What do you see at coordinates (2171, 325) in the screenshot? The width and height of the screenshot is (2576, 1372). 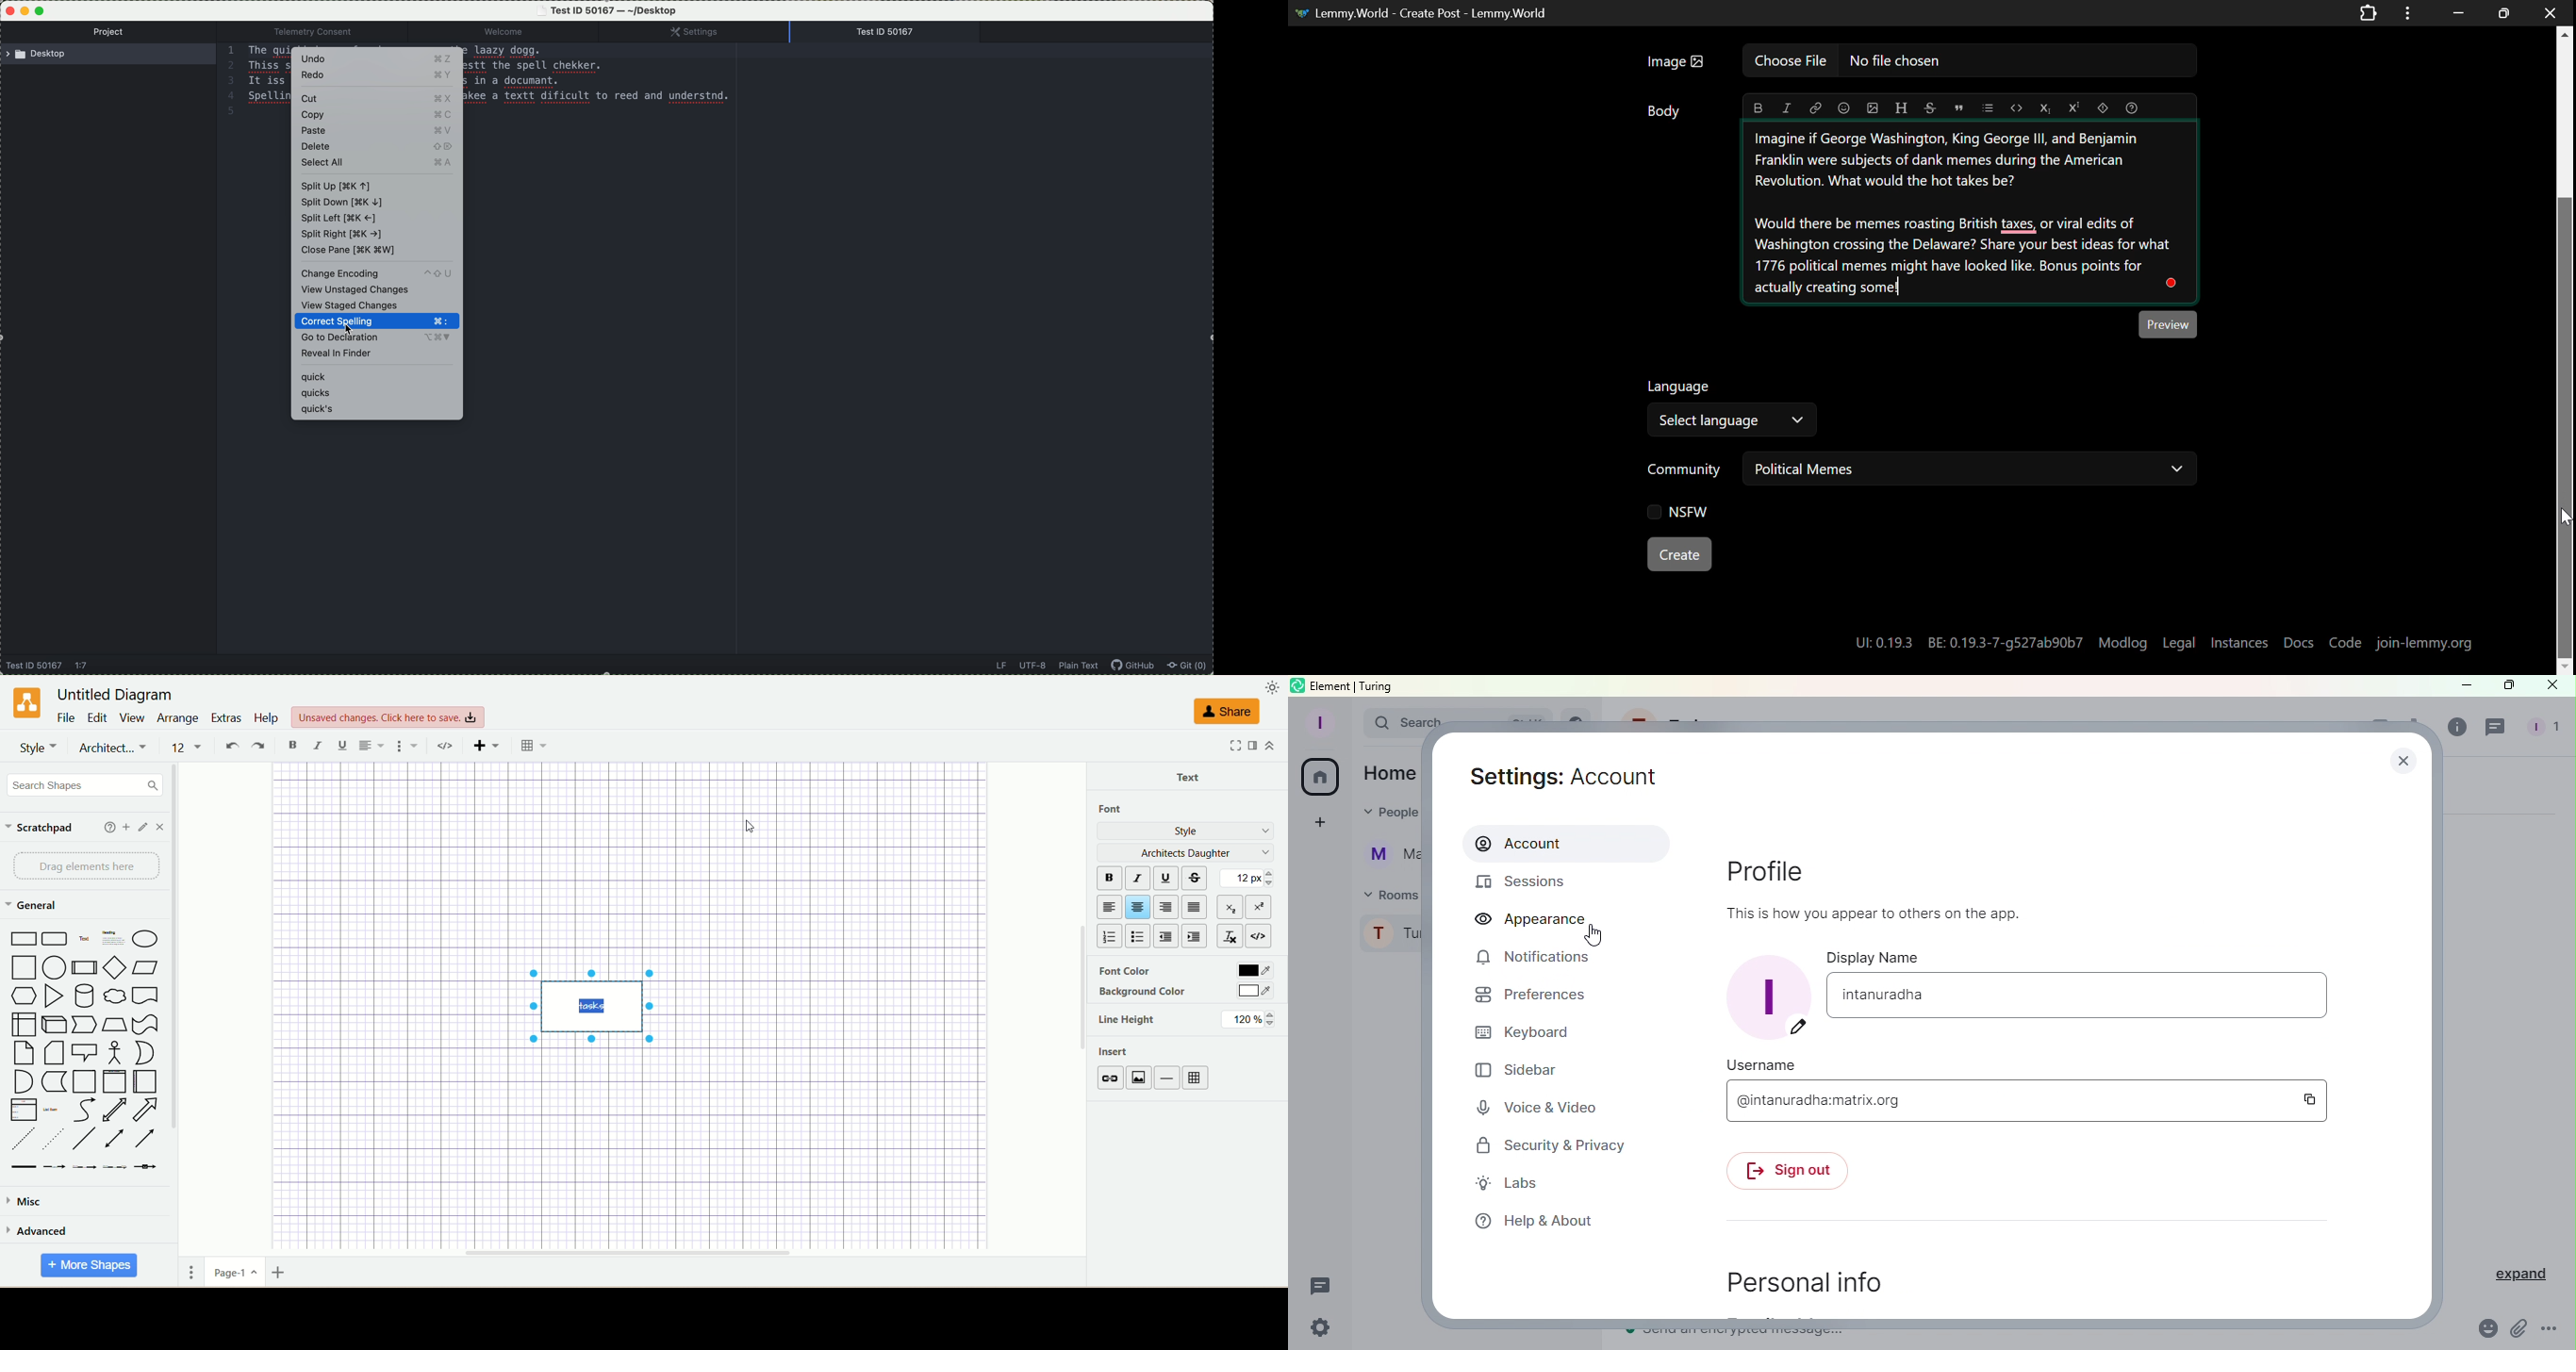 I see `Post Preview Button` at bounding box center [2171, 325].